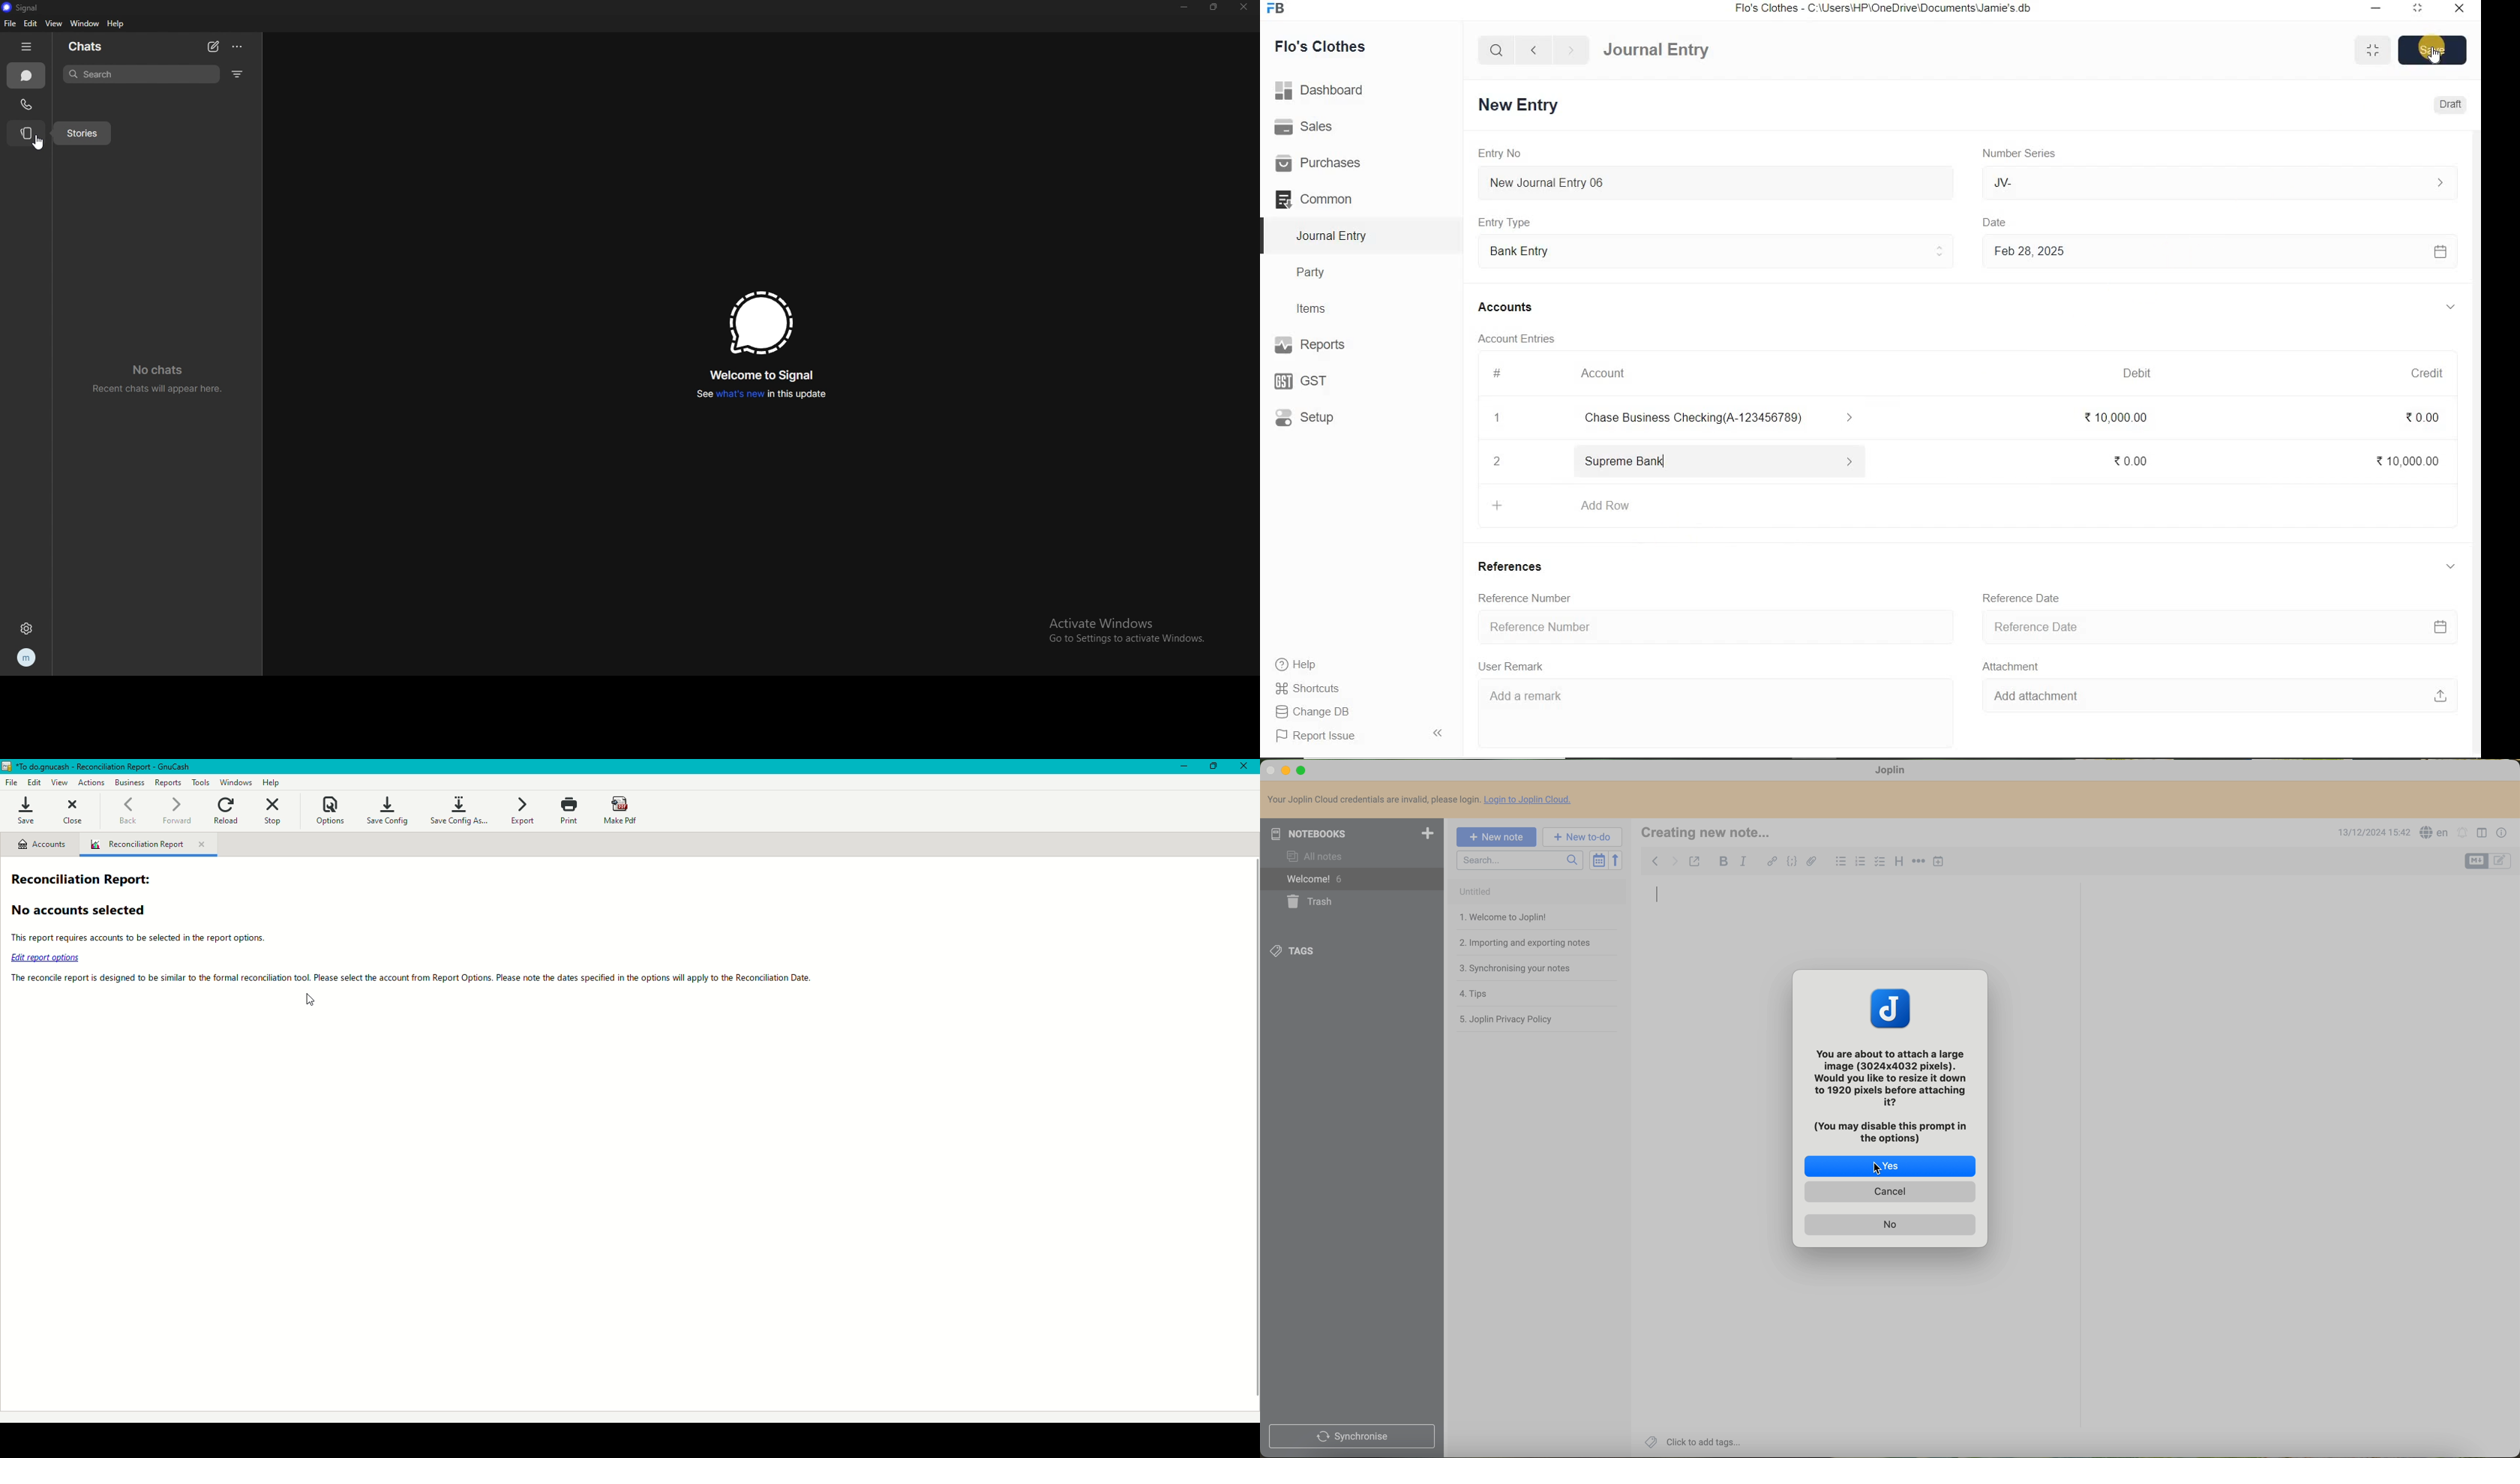 This screenshot has height=1484, width=2520. Describe the element at coordinates (274, 811) in the screenshot. I see `Stop` at that location.